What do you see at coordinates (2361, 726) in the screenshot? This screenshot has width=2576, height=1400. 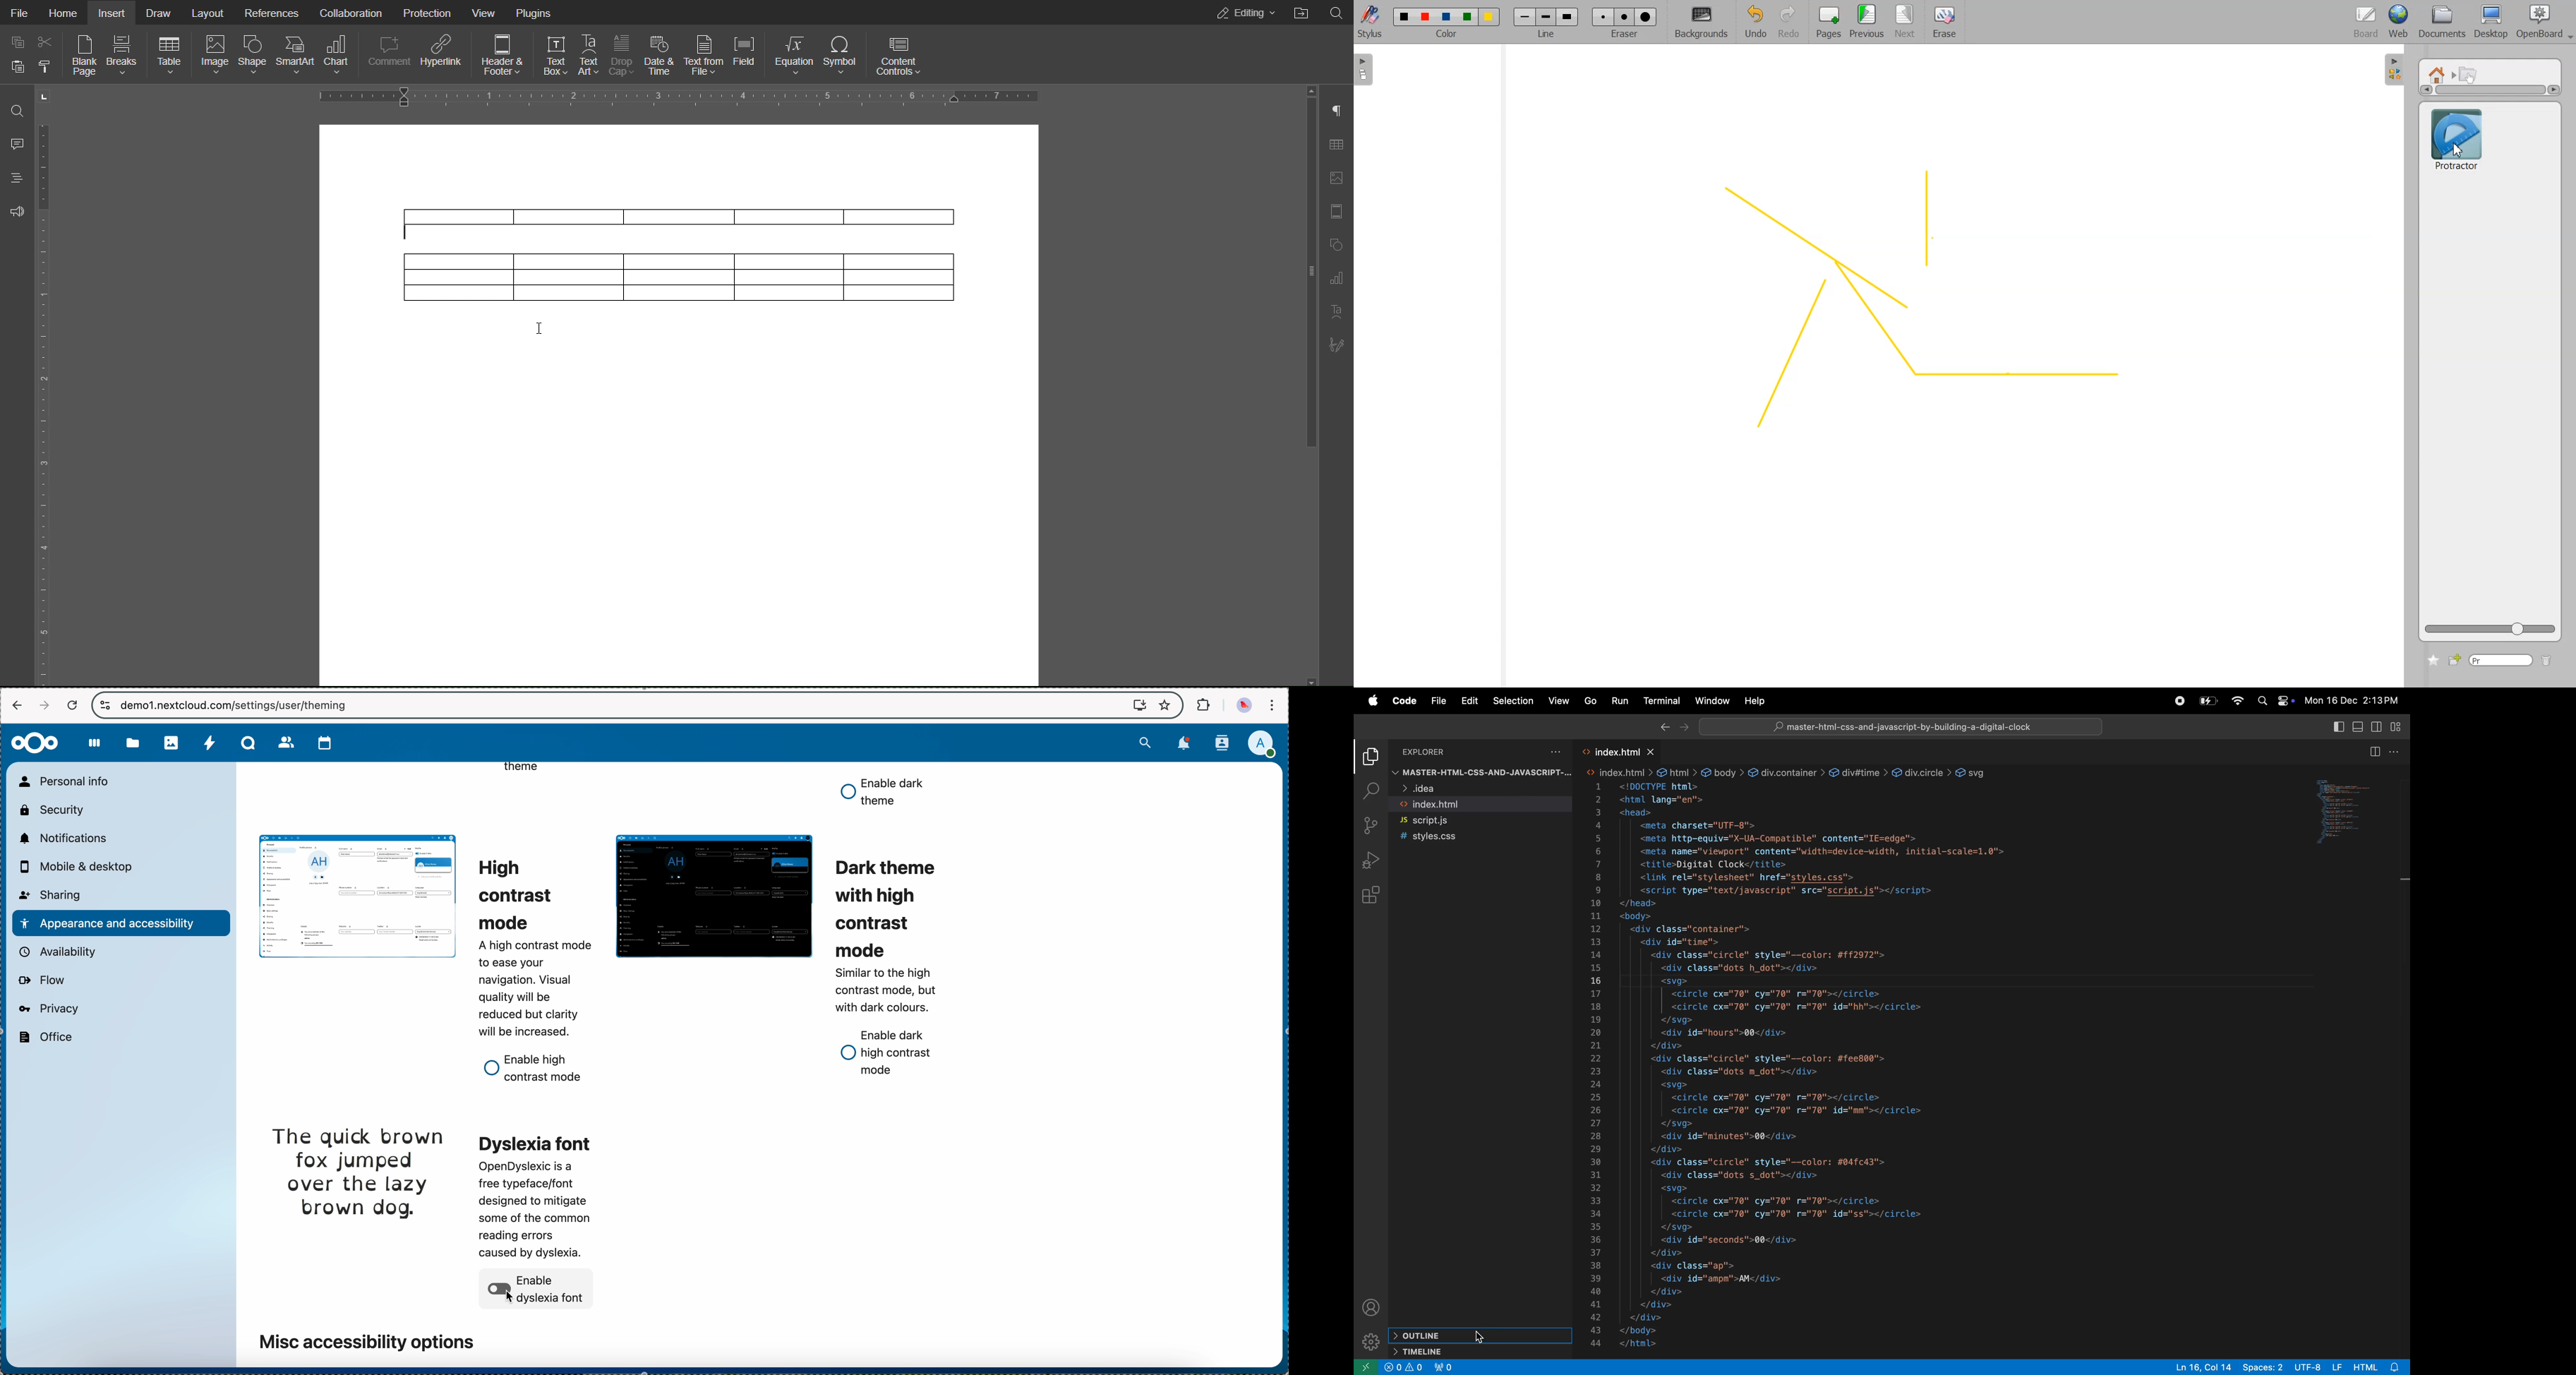 I see `toggle panel` at bounding box center [2361, 726].